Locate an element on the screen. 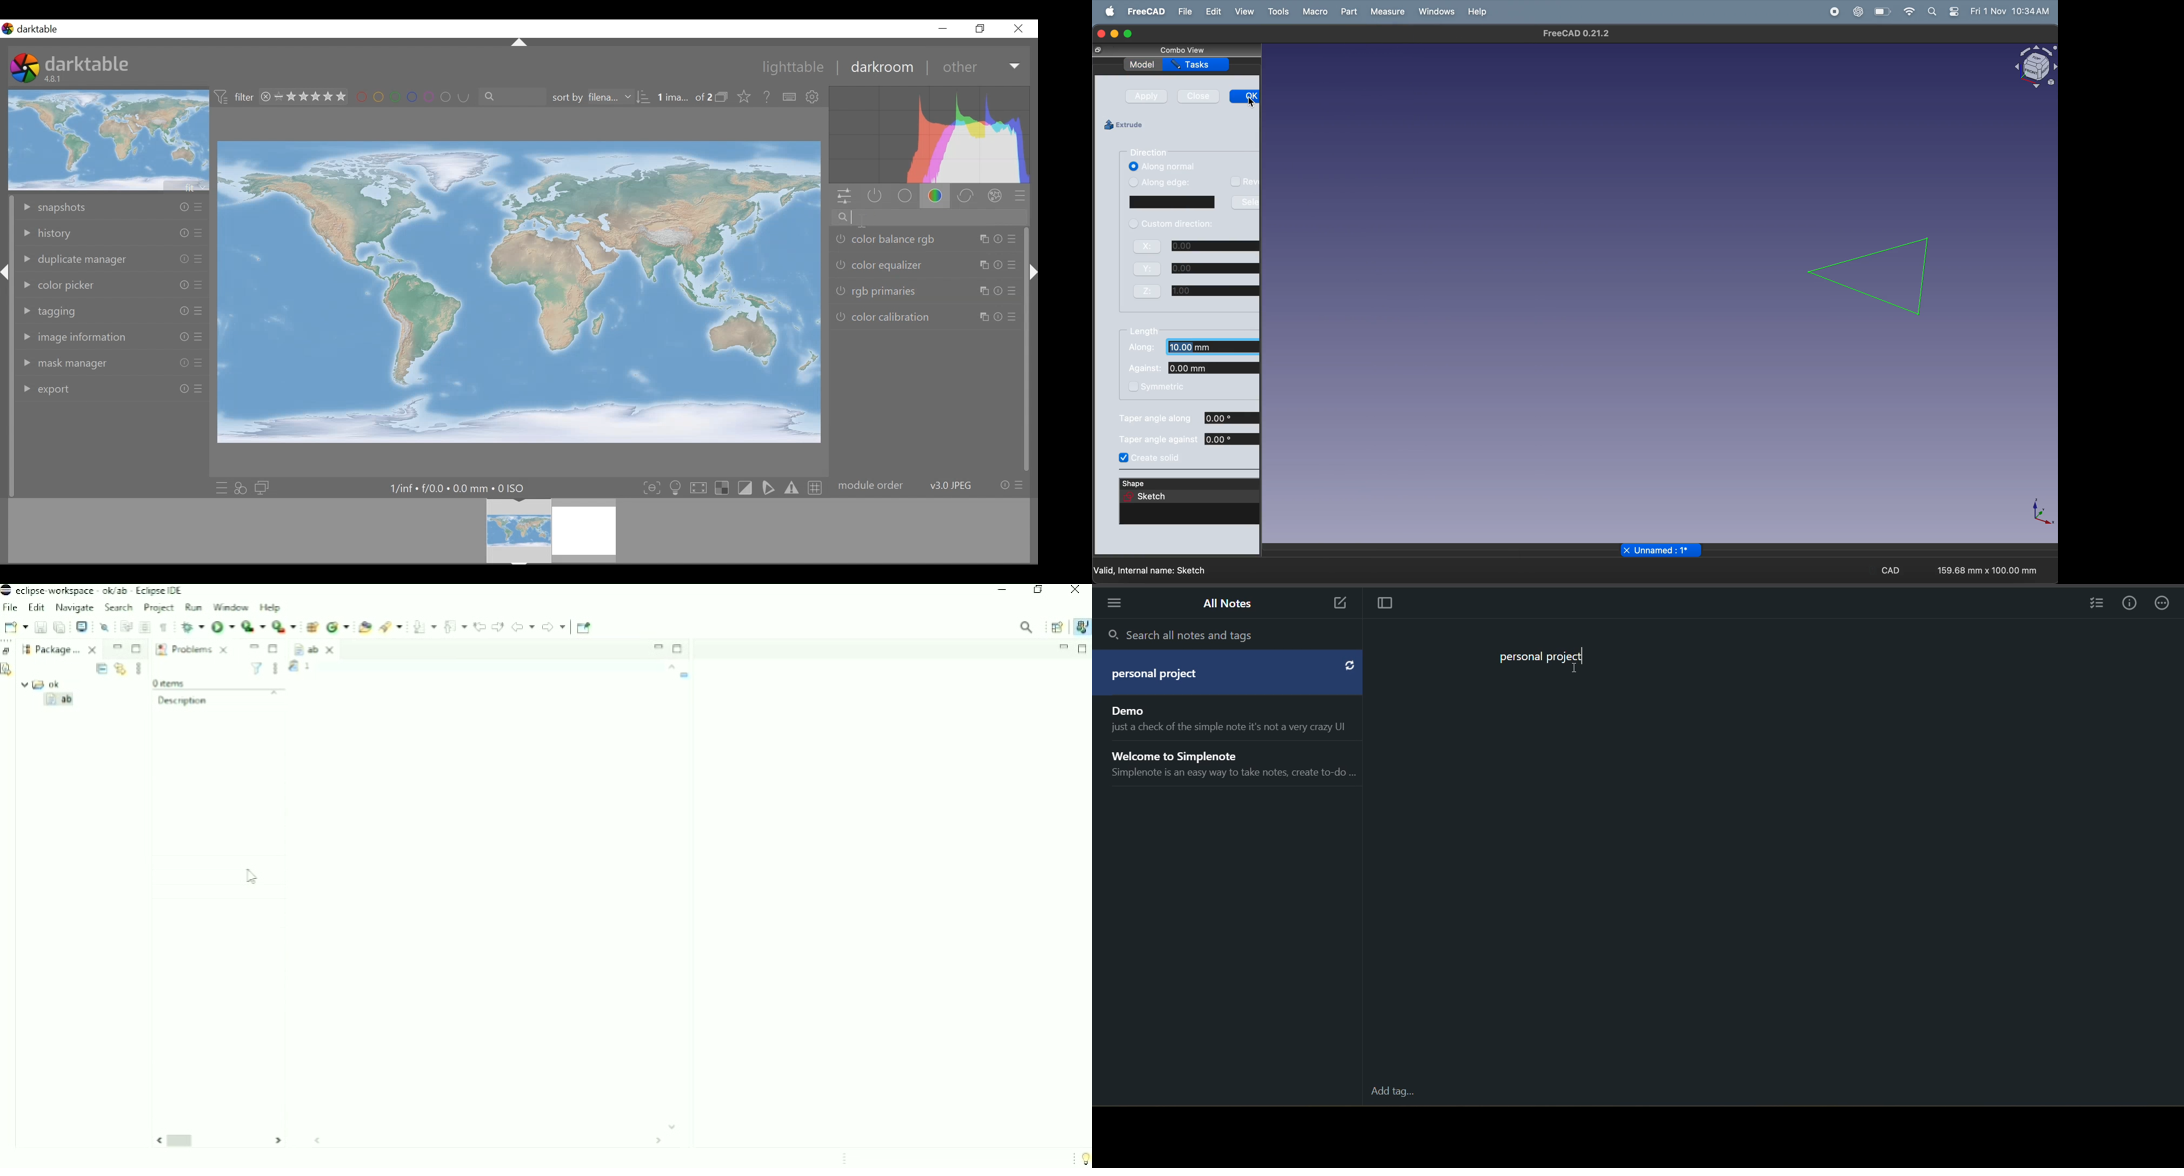 The height and width of the screenshot is (1176, 2184). 4.8.1 is located at coordinates (55, 79).